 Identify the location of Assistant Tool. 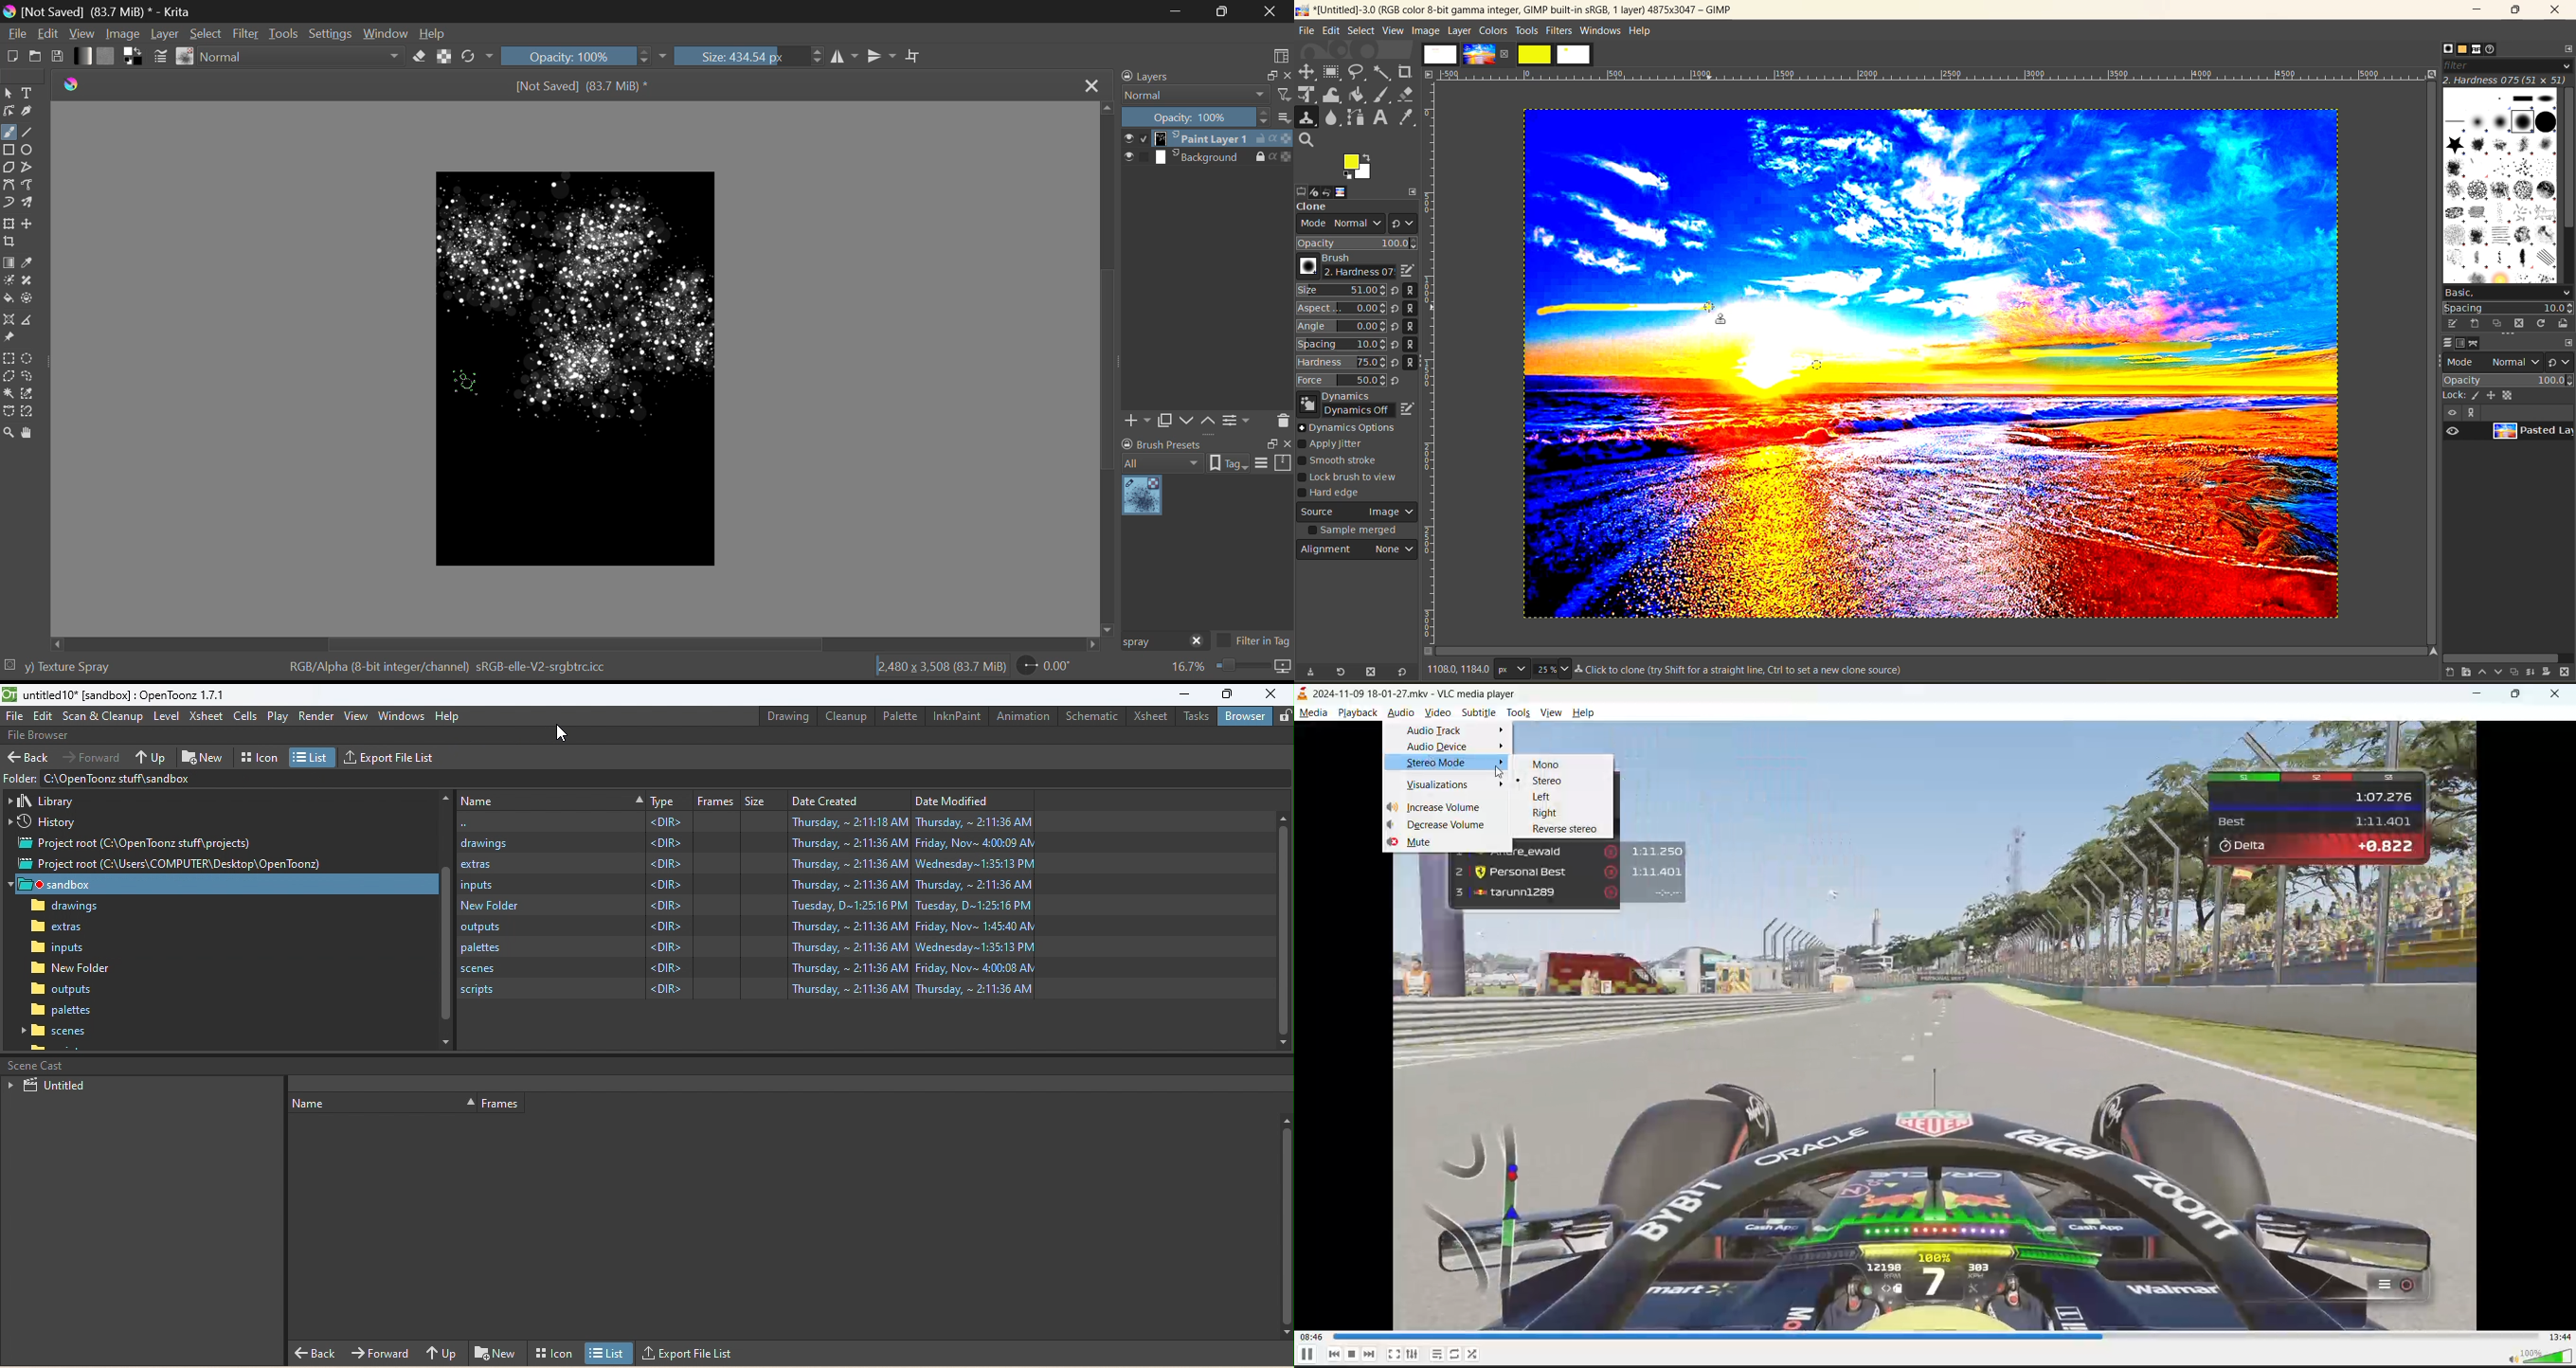
(8, 320).